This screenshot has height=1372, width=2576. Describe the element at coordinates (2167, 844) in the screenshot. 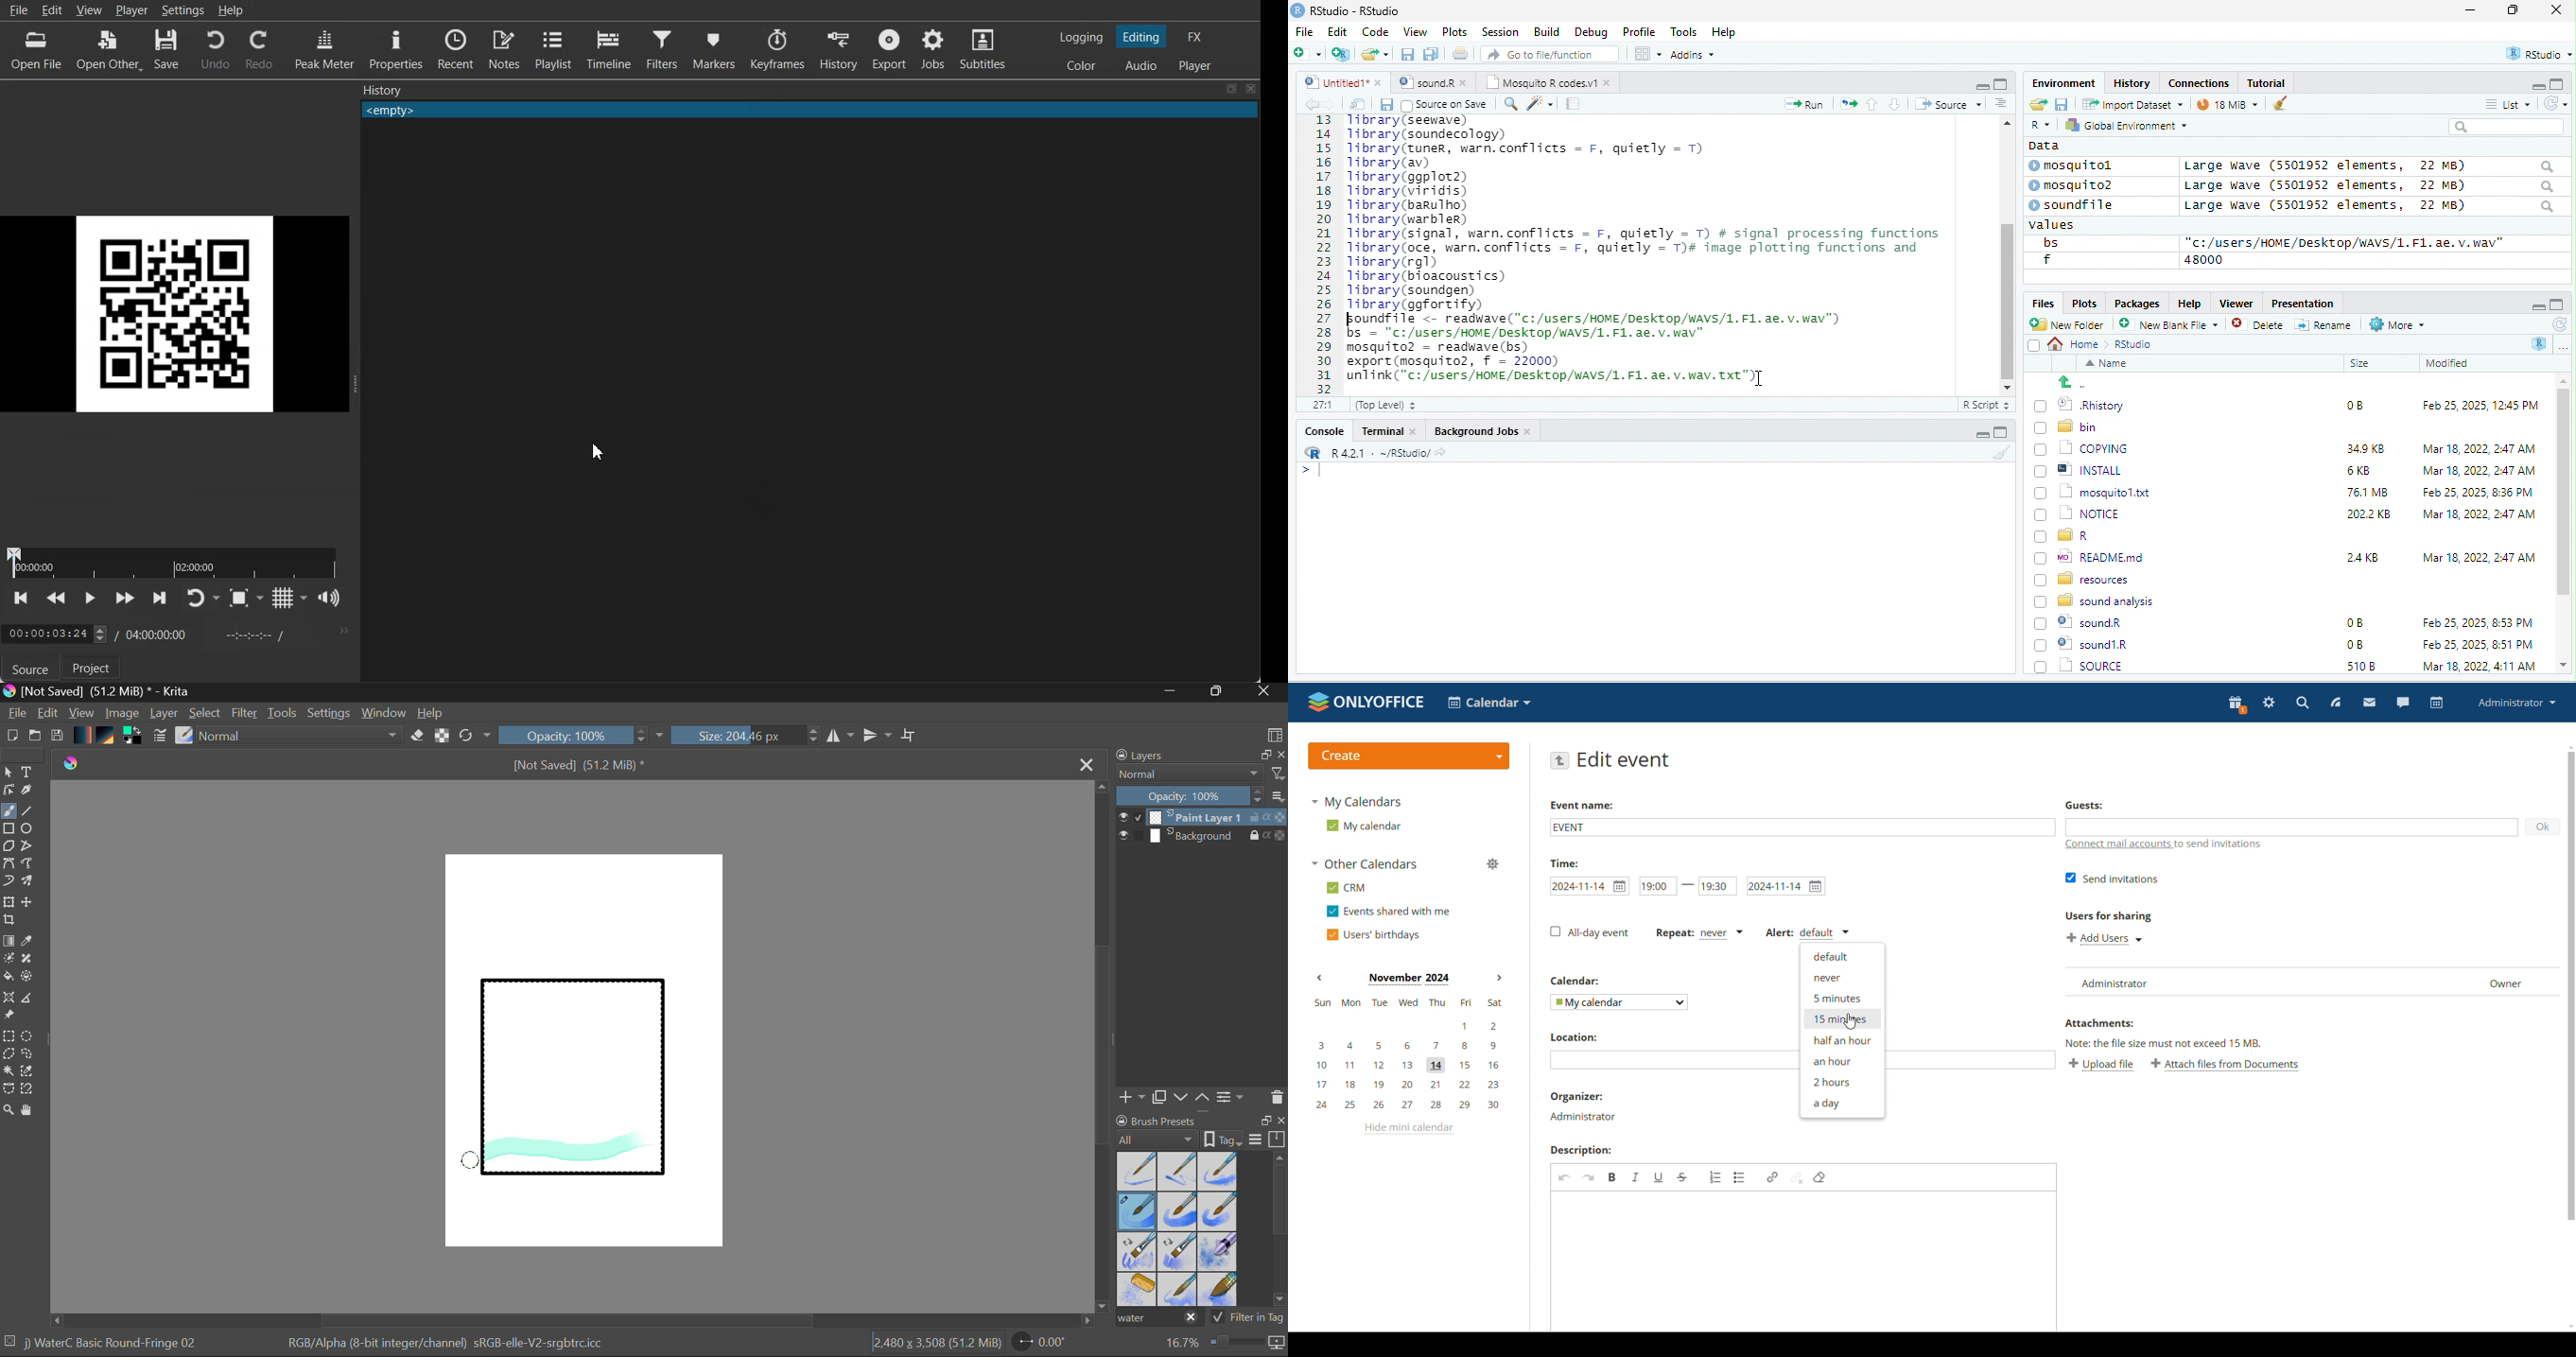

I see `connect mail accounts` at that location.